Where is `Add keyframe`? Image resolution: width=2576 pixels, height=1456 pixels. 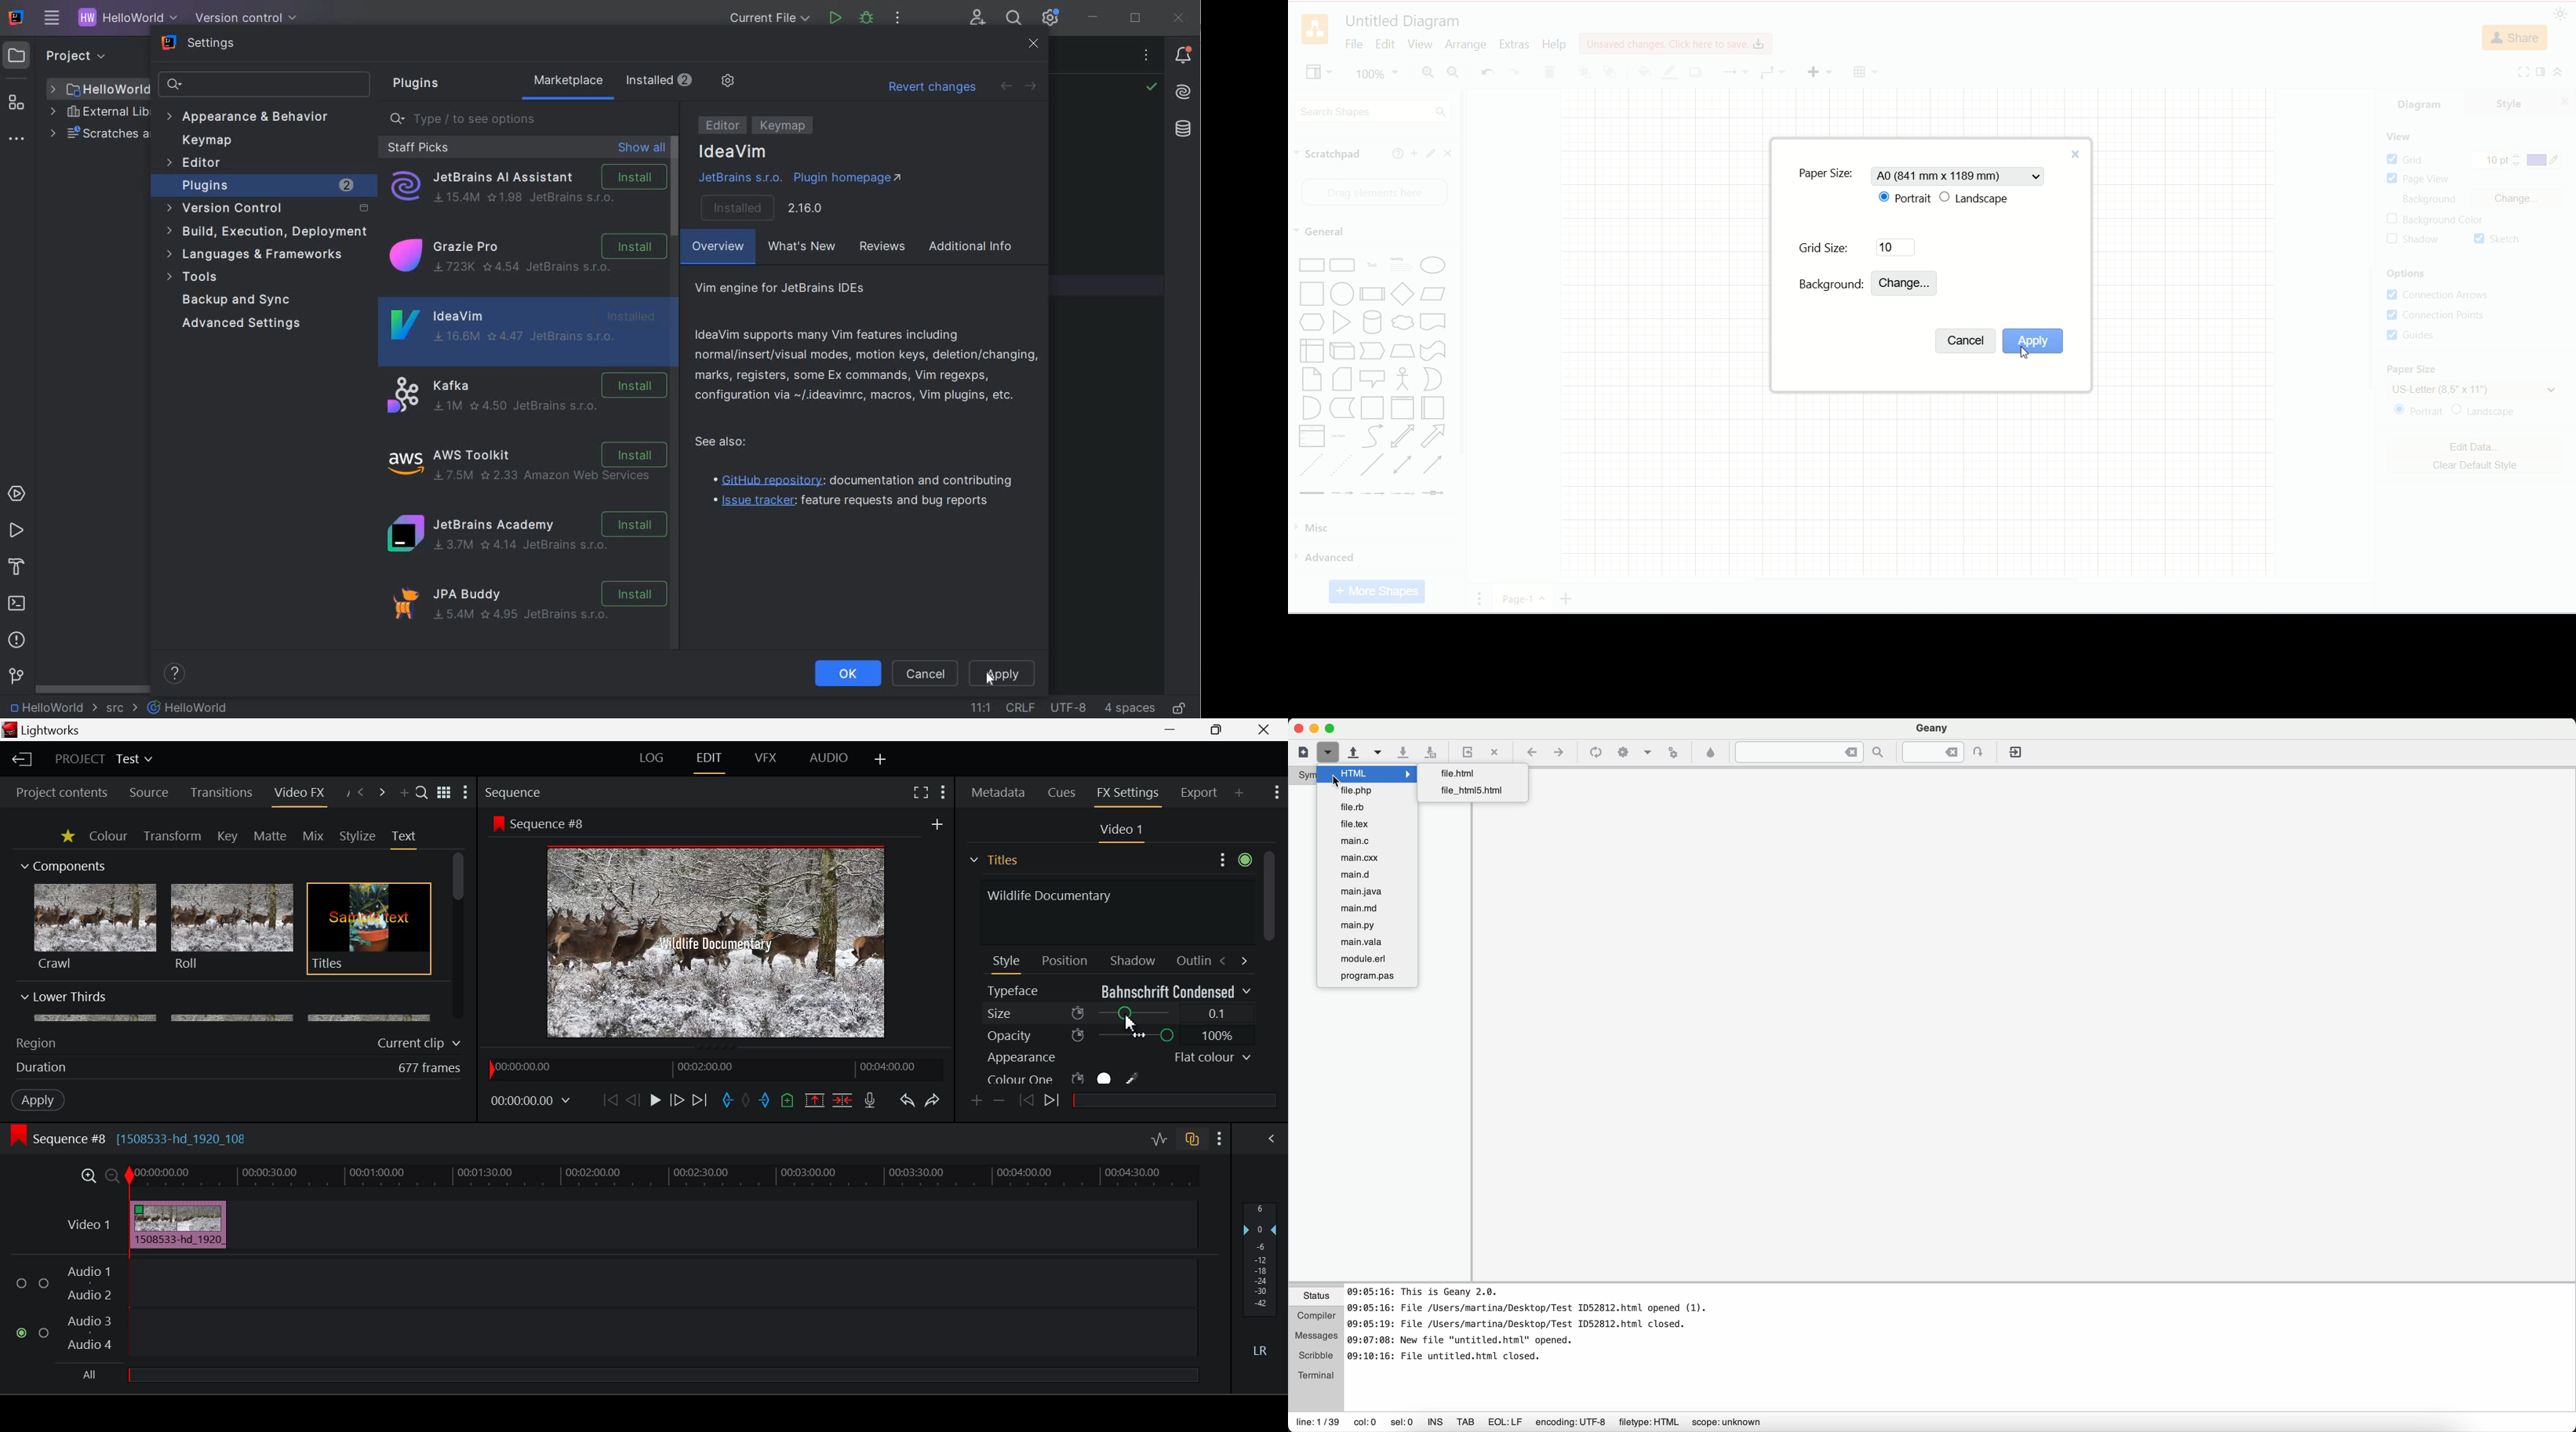
Add keyframe is located at coordinates (978, 1102).